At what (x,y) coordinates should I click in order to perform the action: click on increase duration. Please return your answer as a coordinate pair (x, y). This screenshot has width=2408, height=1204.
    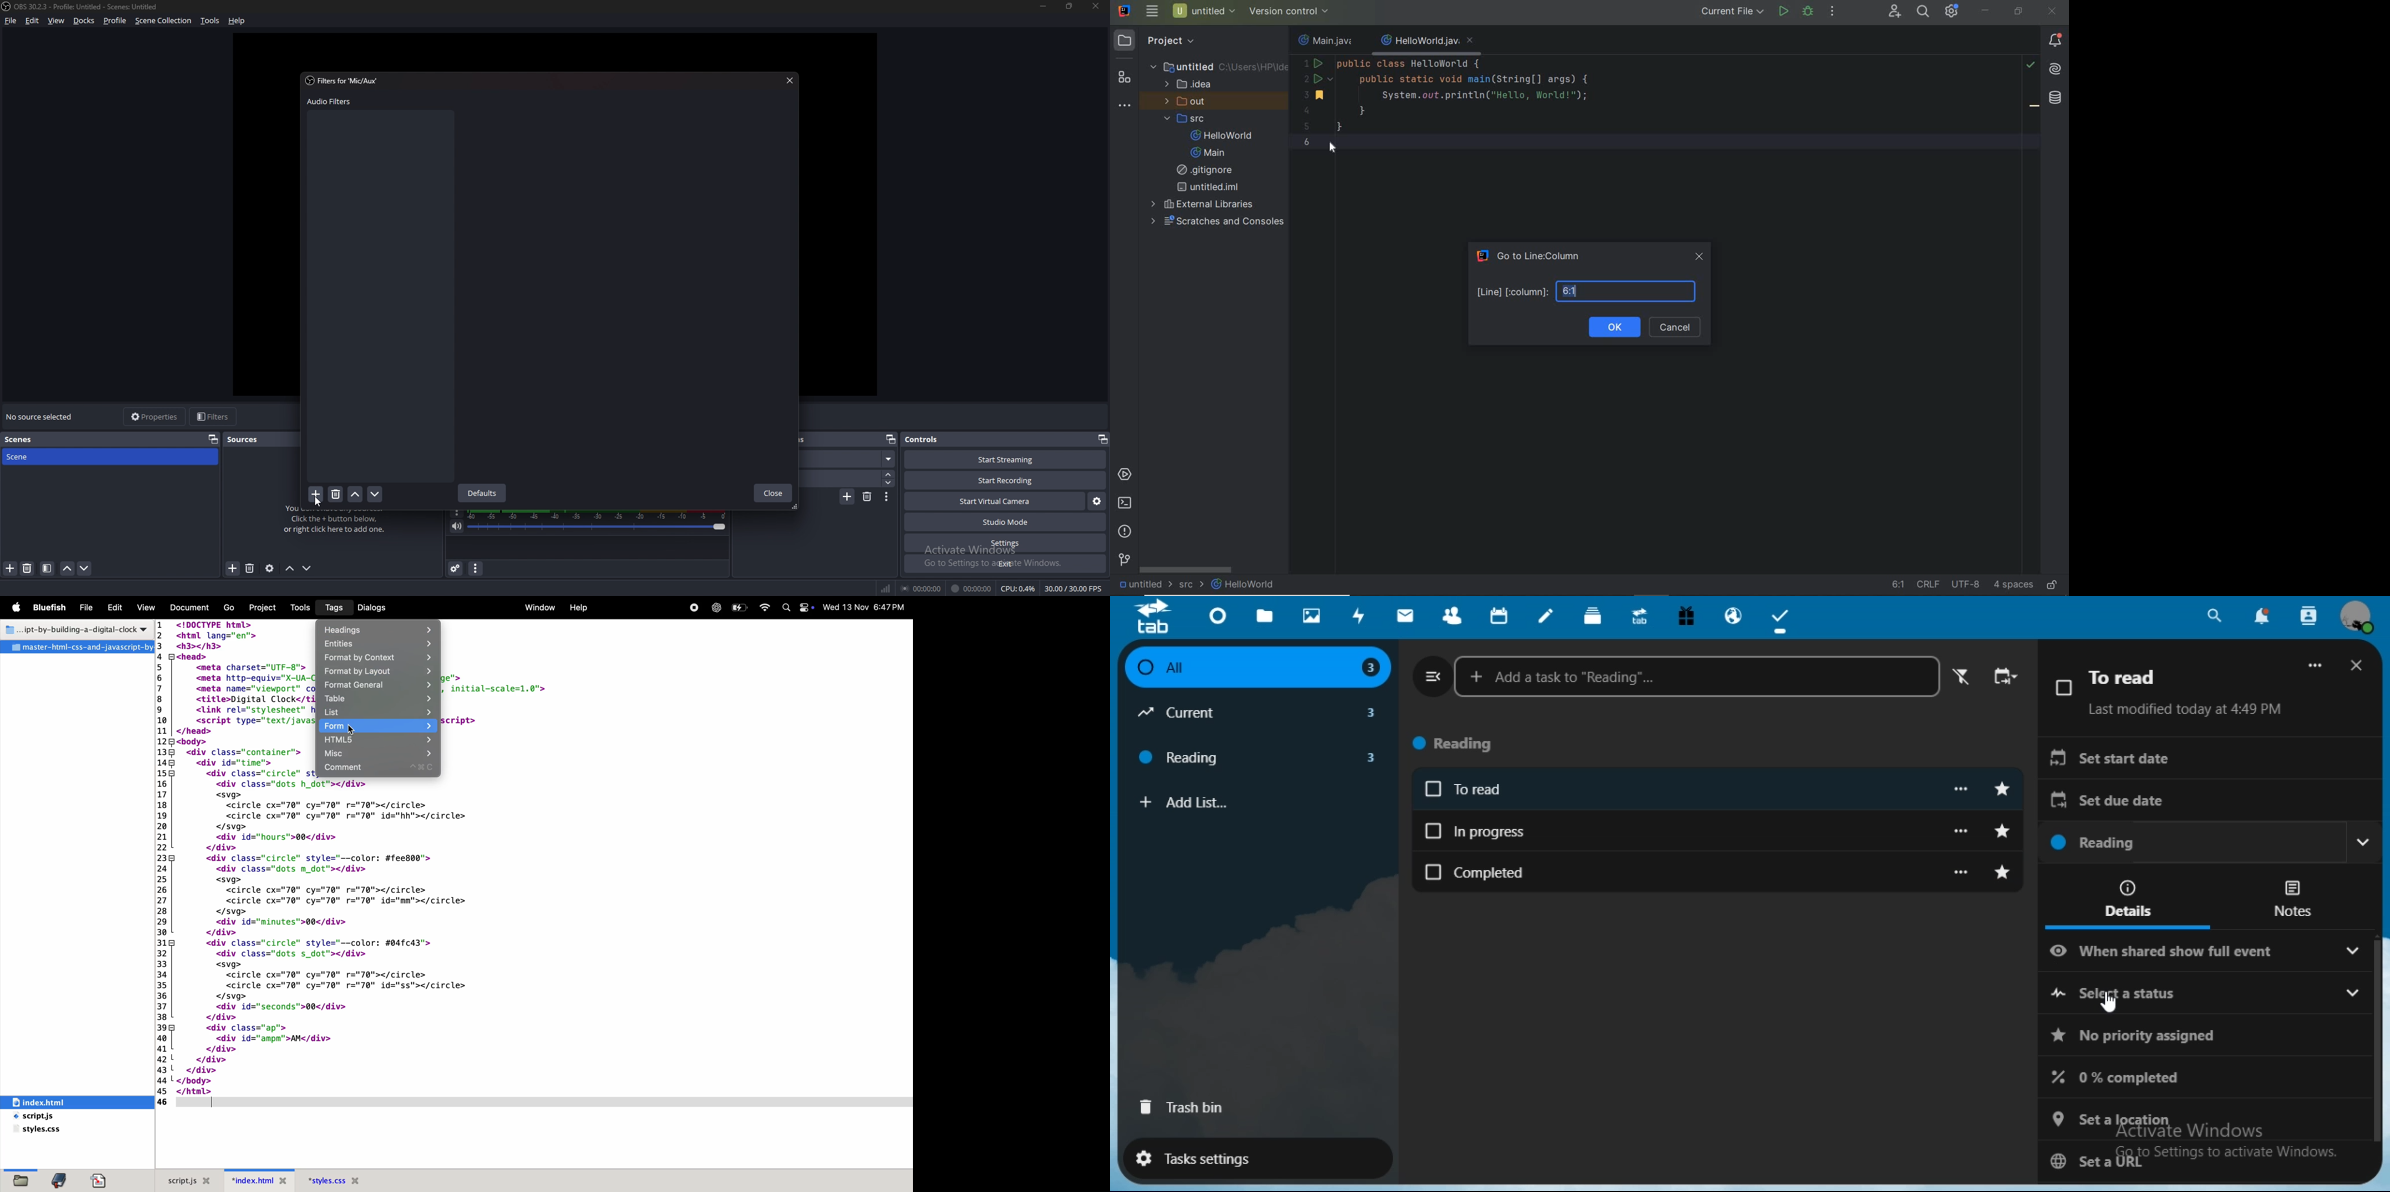
    Looking at the image, I should click on (889, 474).